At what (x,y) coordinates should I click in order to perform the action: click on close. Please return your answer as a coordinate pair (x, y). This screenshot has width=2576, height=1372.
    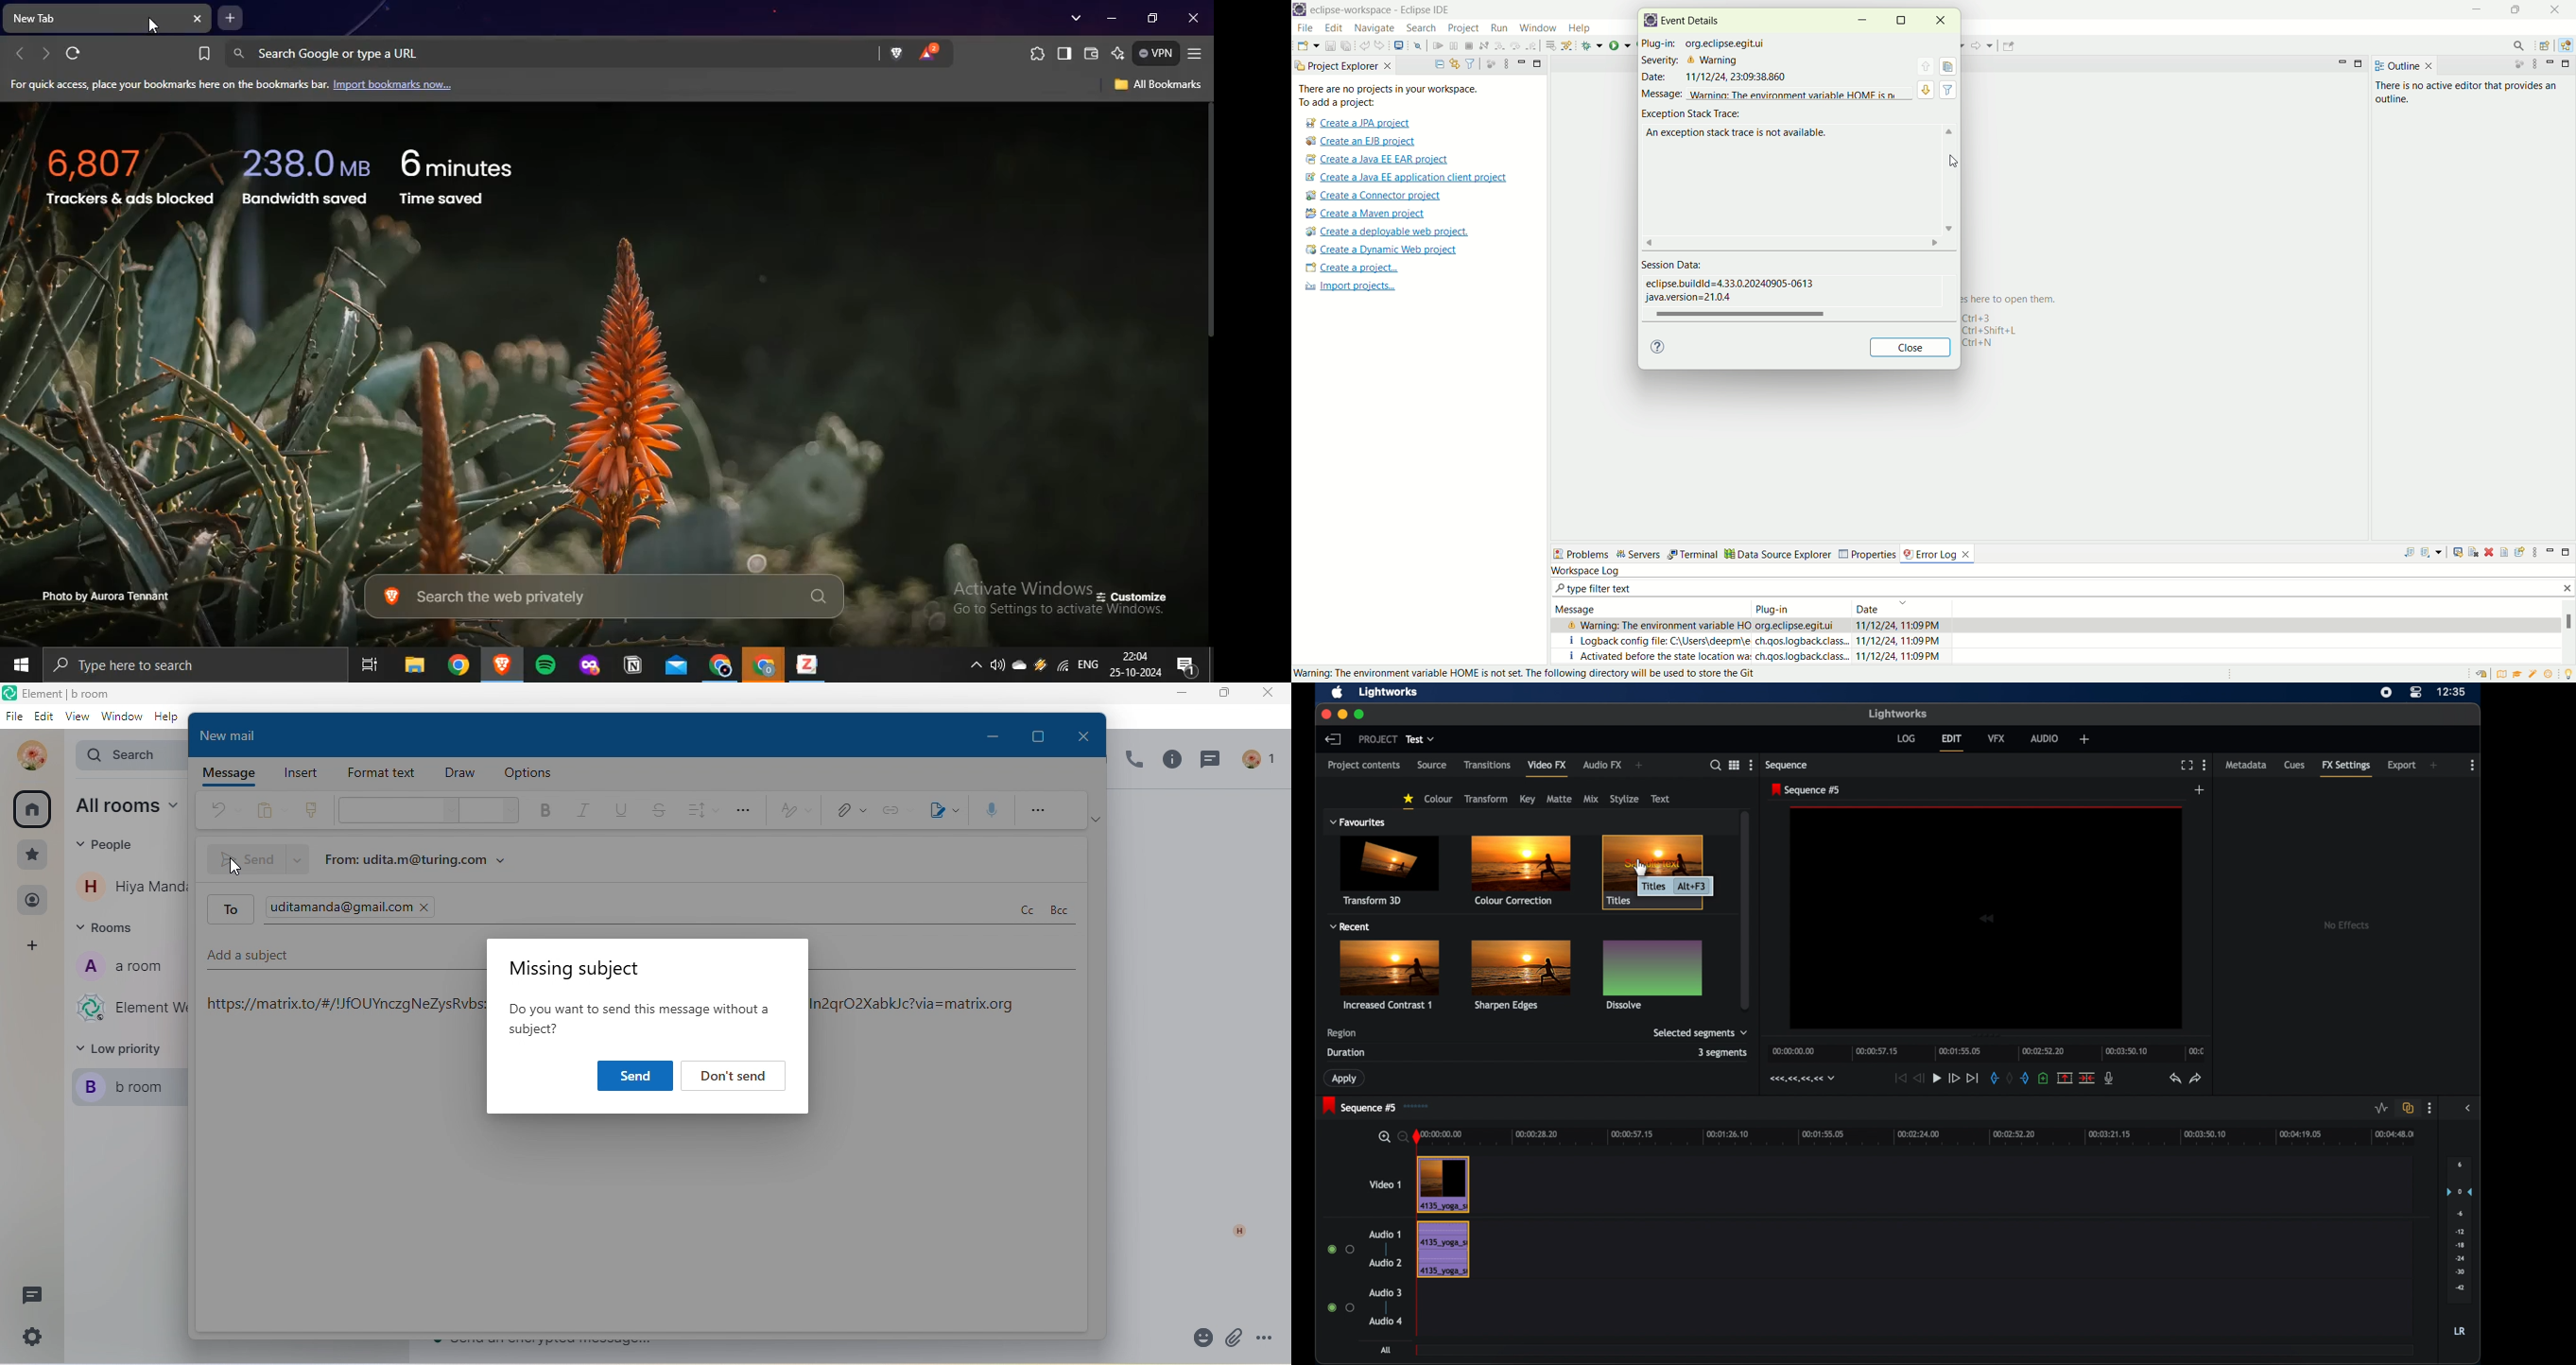
    Looking at the image, I should click on (1264, 694).